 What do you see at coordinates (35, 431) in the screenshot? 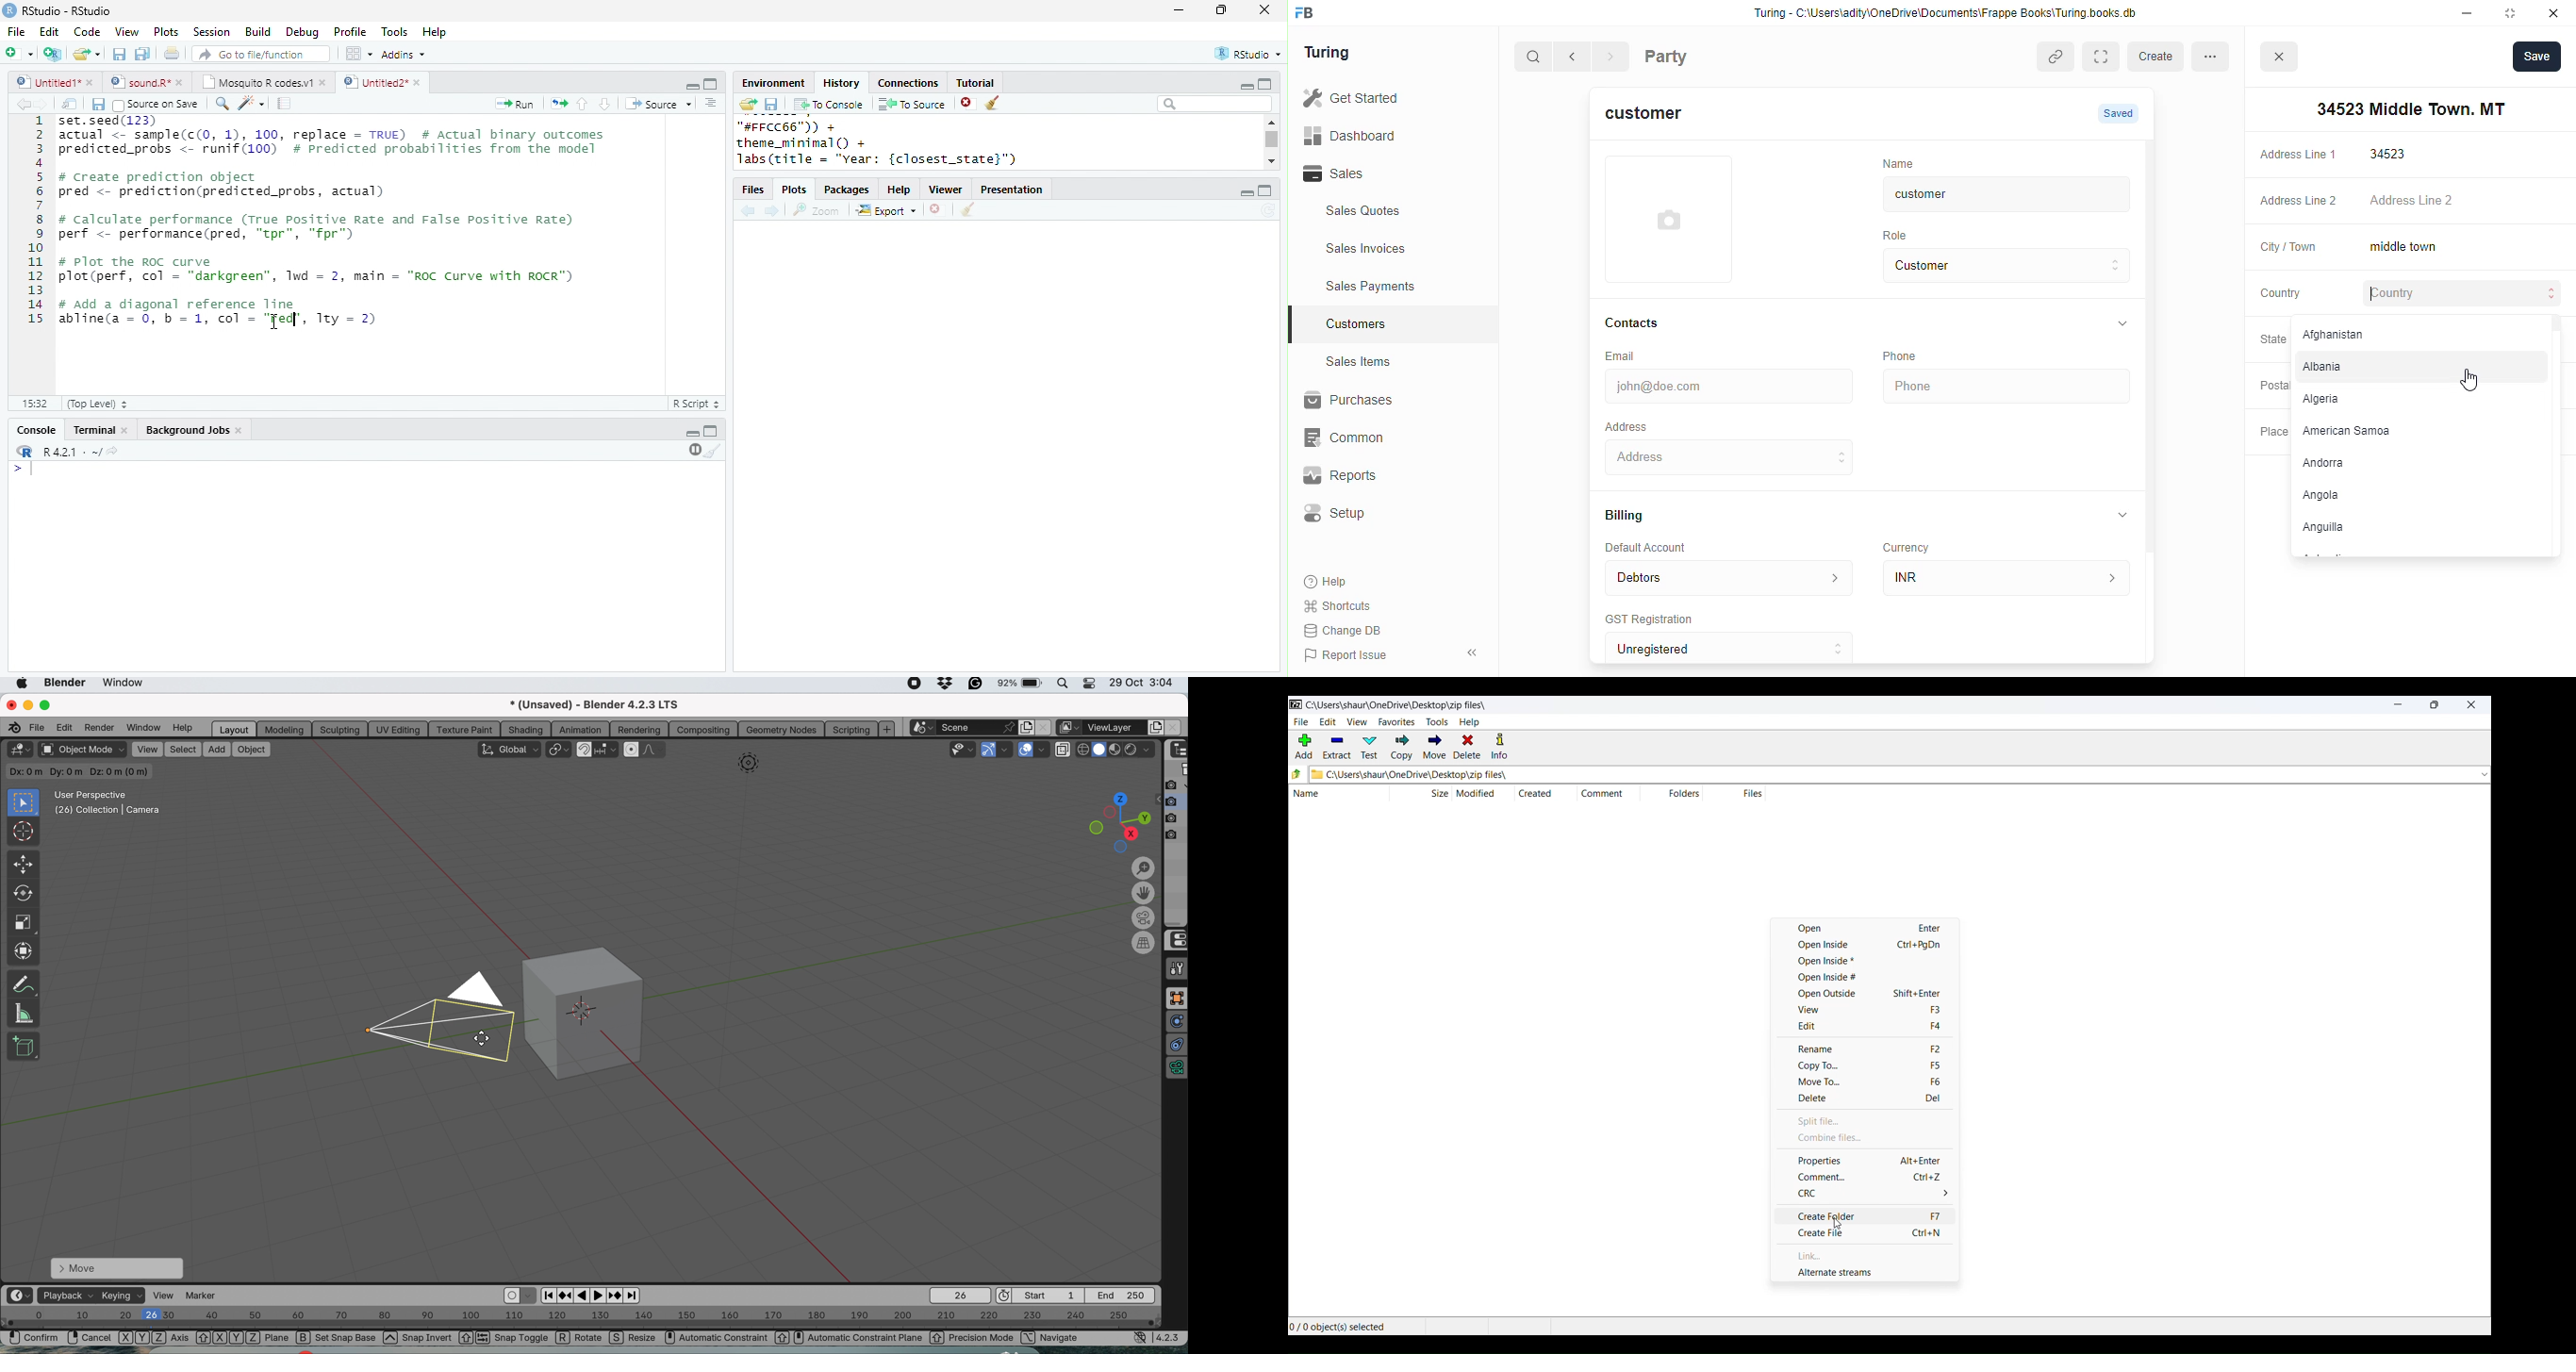
I see `console` at bounding box center [35, 431].